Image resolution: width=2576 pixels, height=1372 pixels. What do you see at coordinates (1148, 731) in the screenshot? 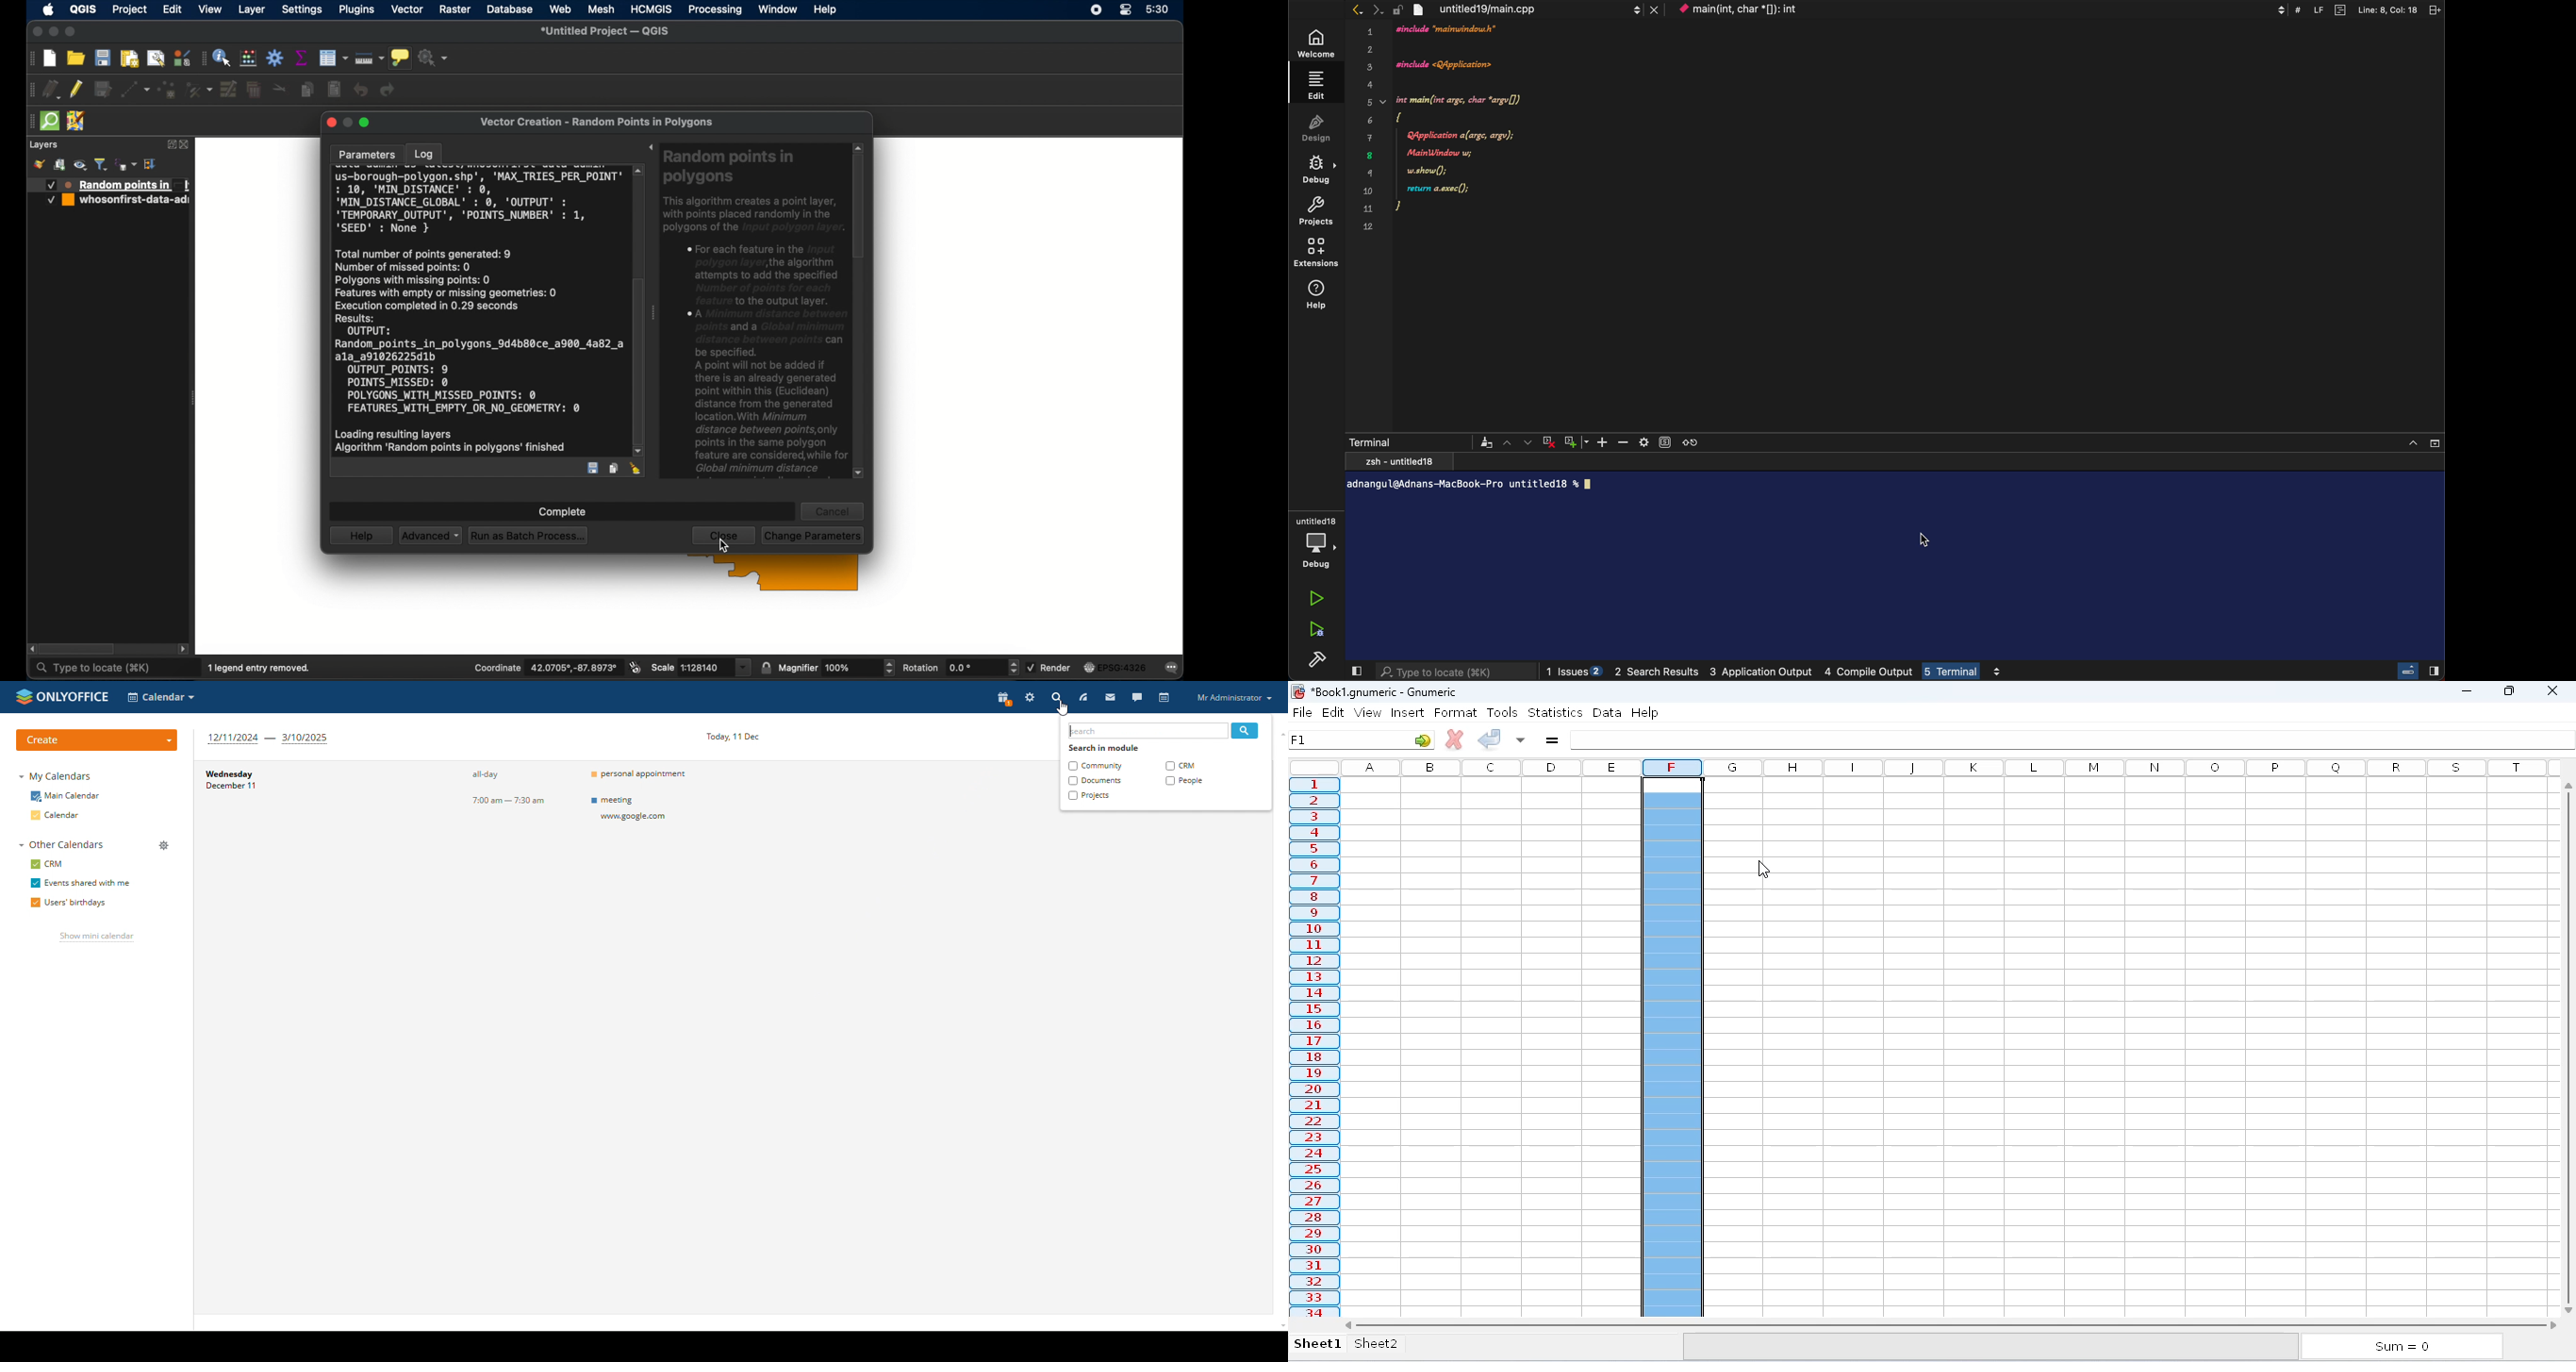
I see `type to search` at bounding box center [1148, 731].